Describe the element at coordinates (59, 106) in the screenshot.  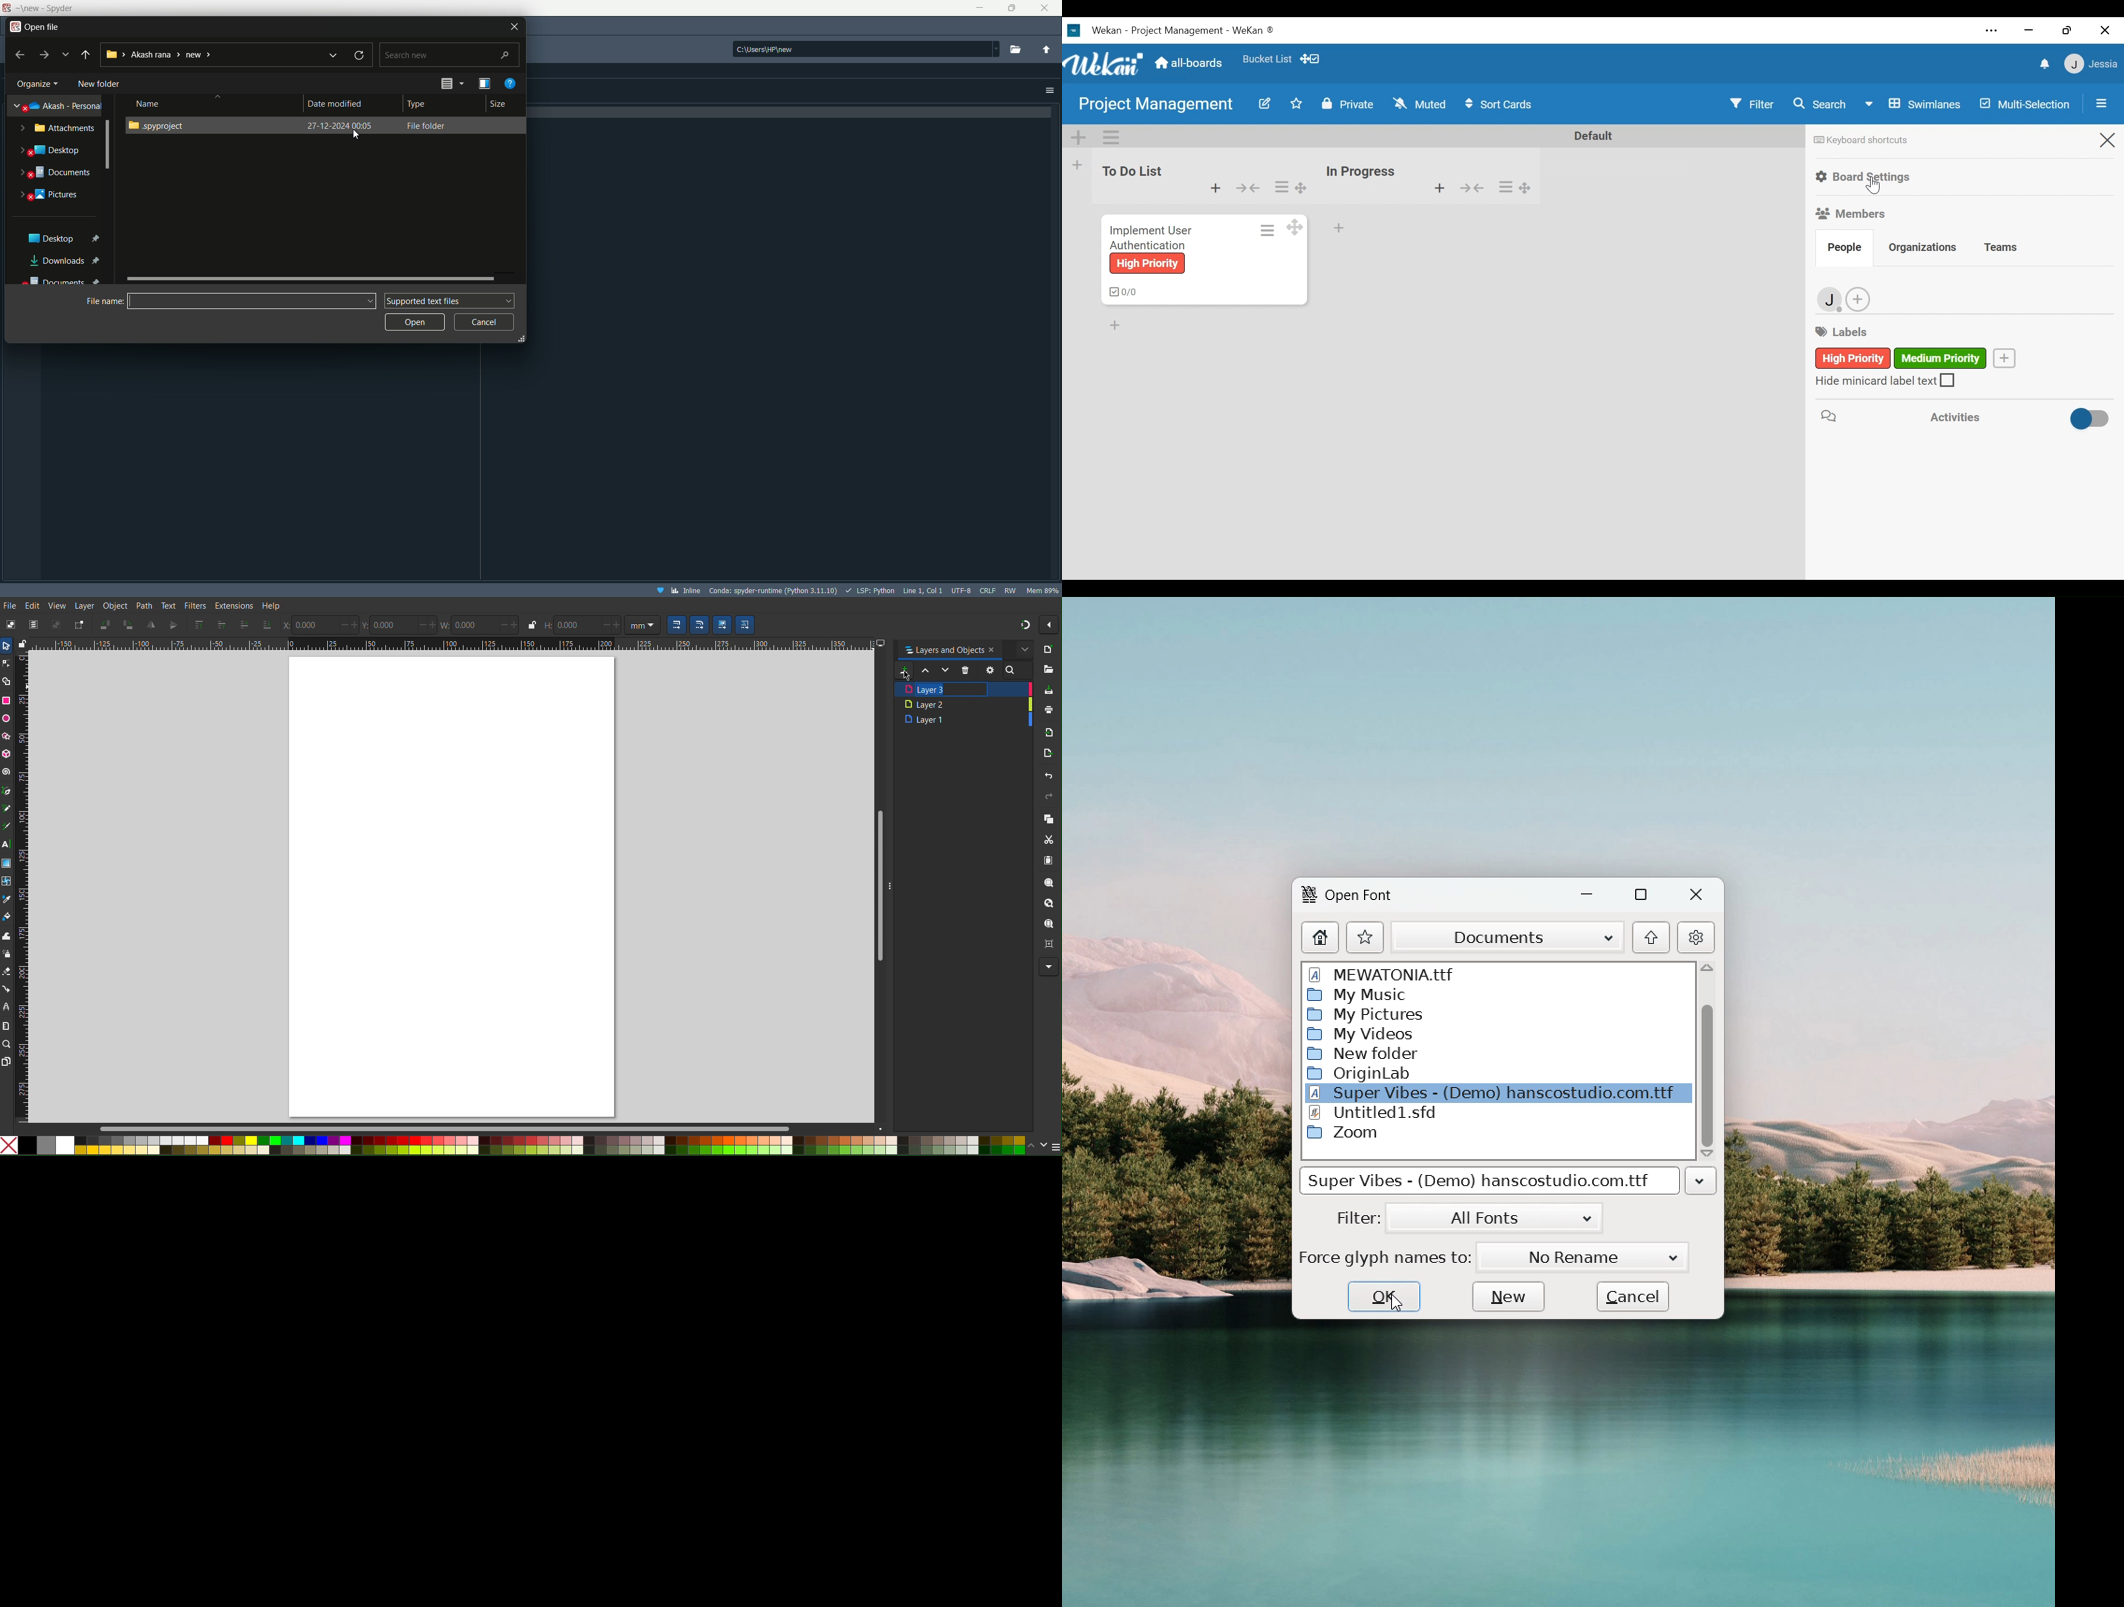
I see `akash-personal` at that location.